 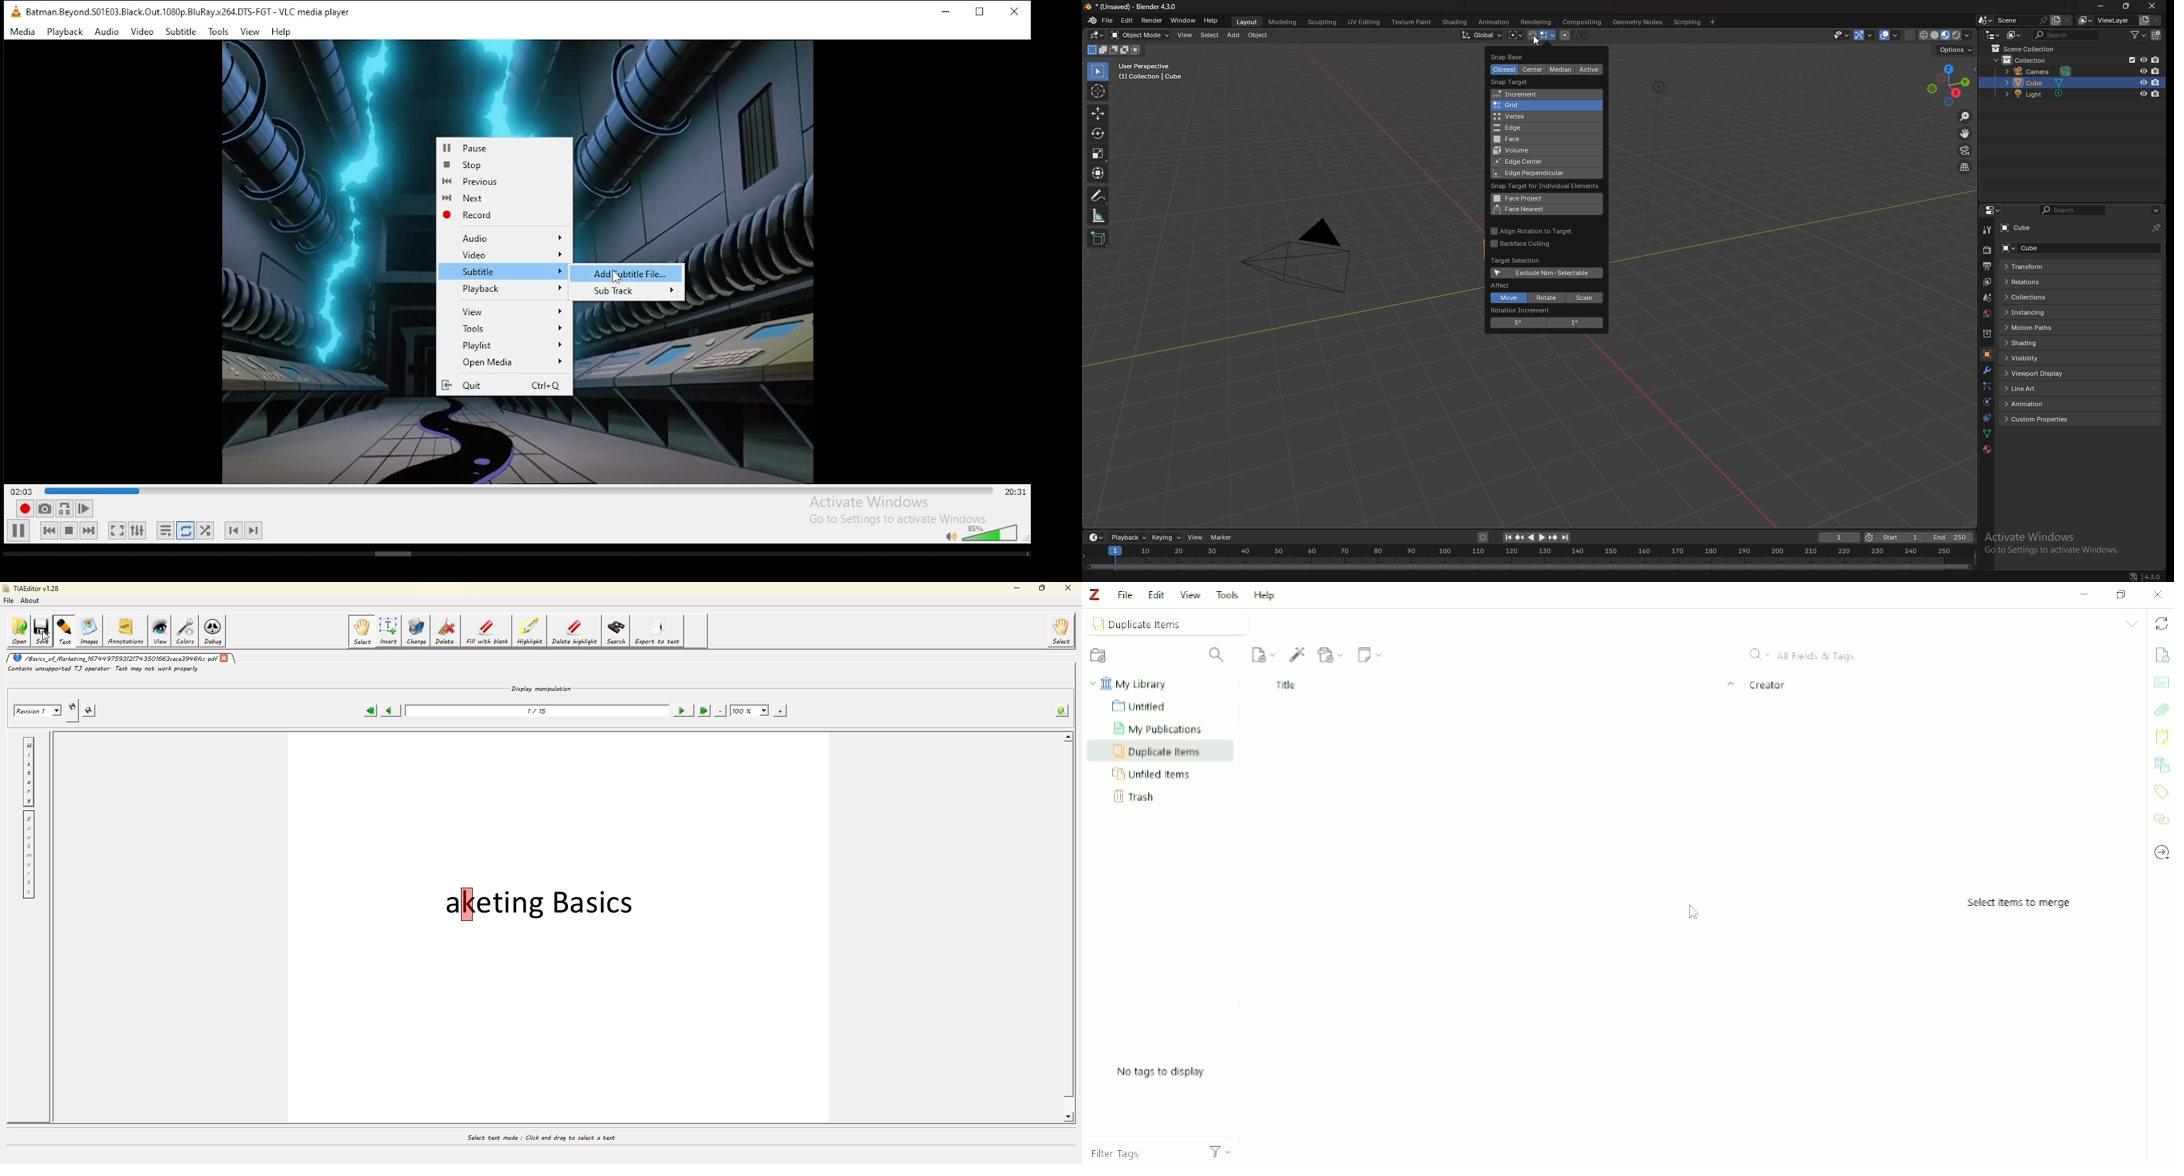 I want to click on collection, so click(x=1987, y=333).